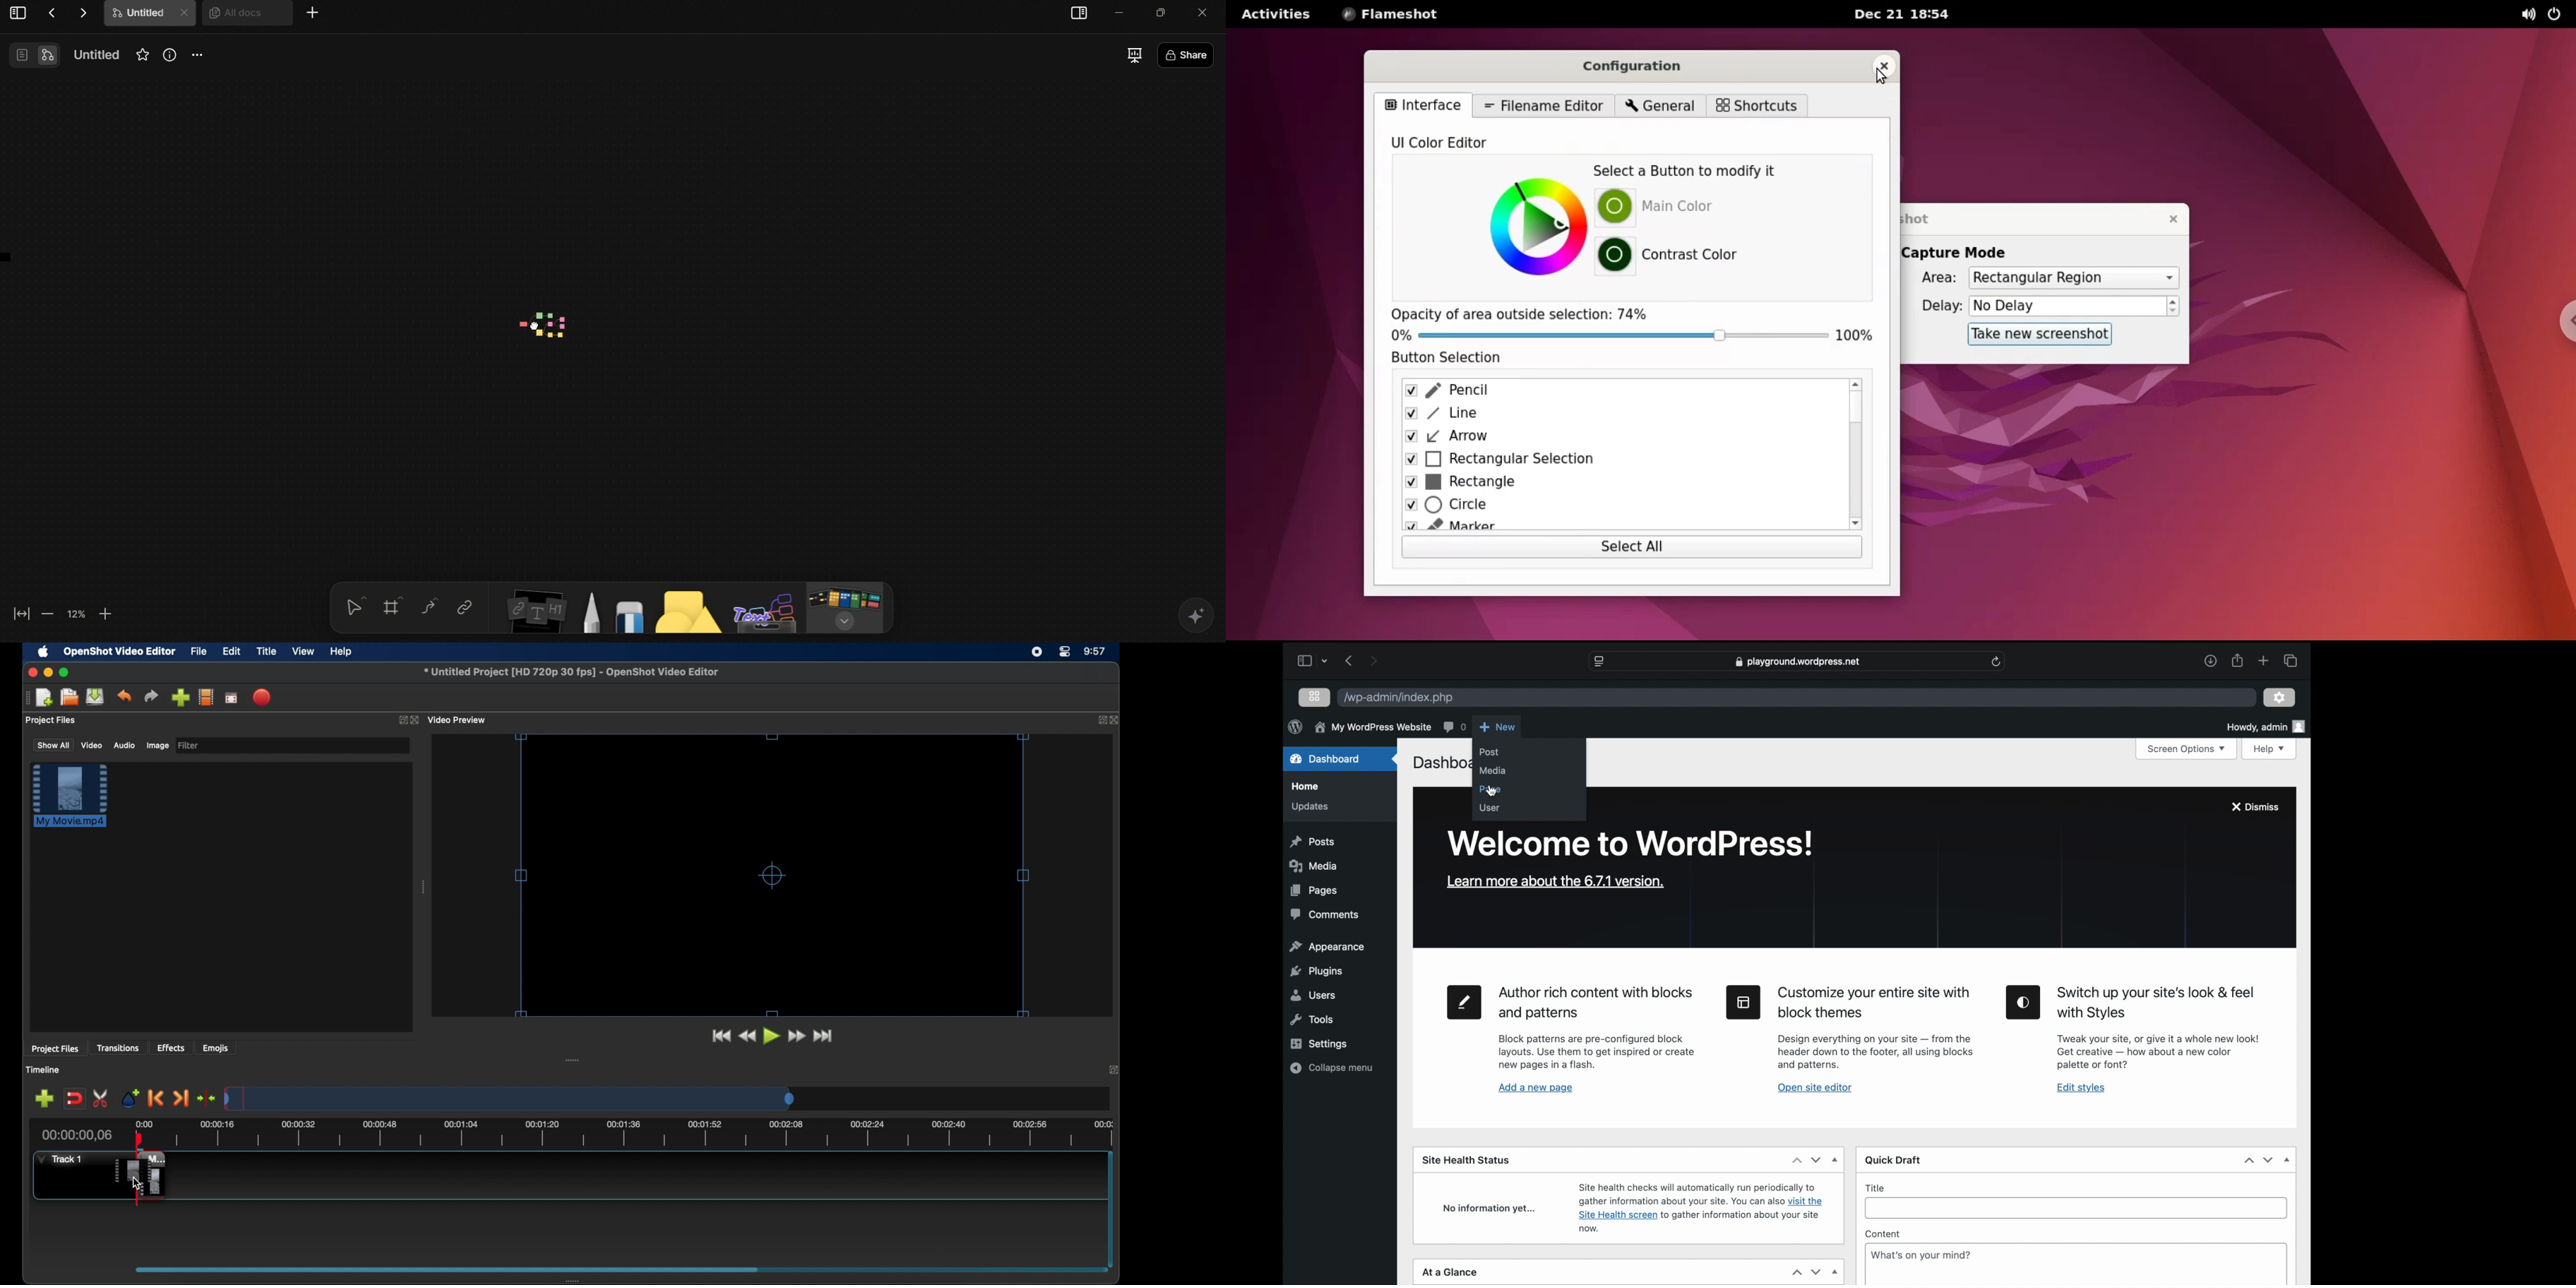  What do you see at coordinates (771, 875) in the screenshot?
I see `resize handles` at bounding box center [771, 875].